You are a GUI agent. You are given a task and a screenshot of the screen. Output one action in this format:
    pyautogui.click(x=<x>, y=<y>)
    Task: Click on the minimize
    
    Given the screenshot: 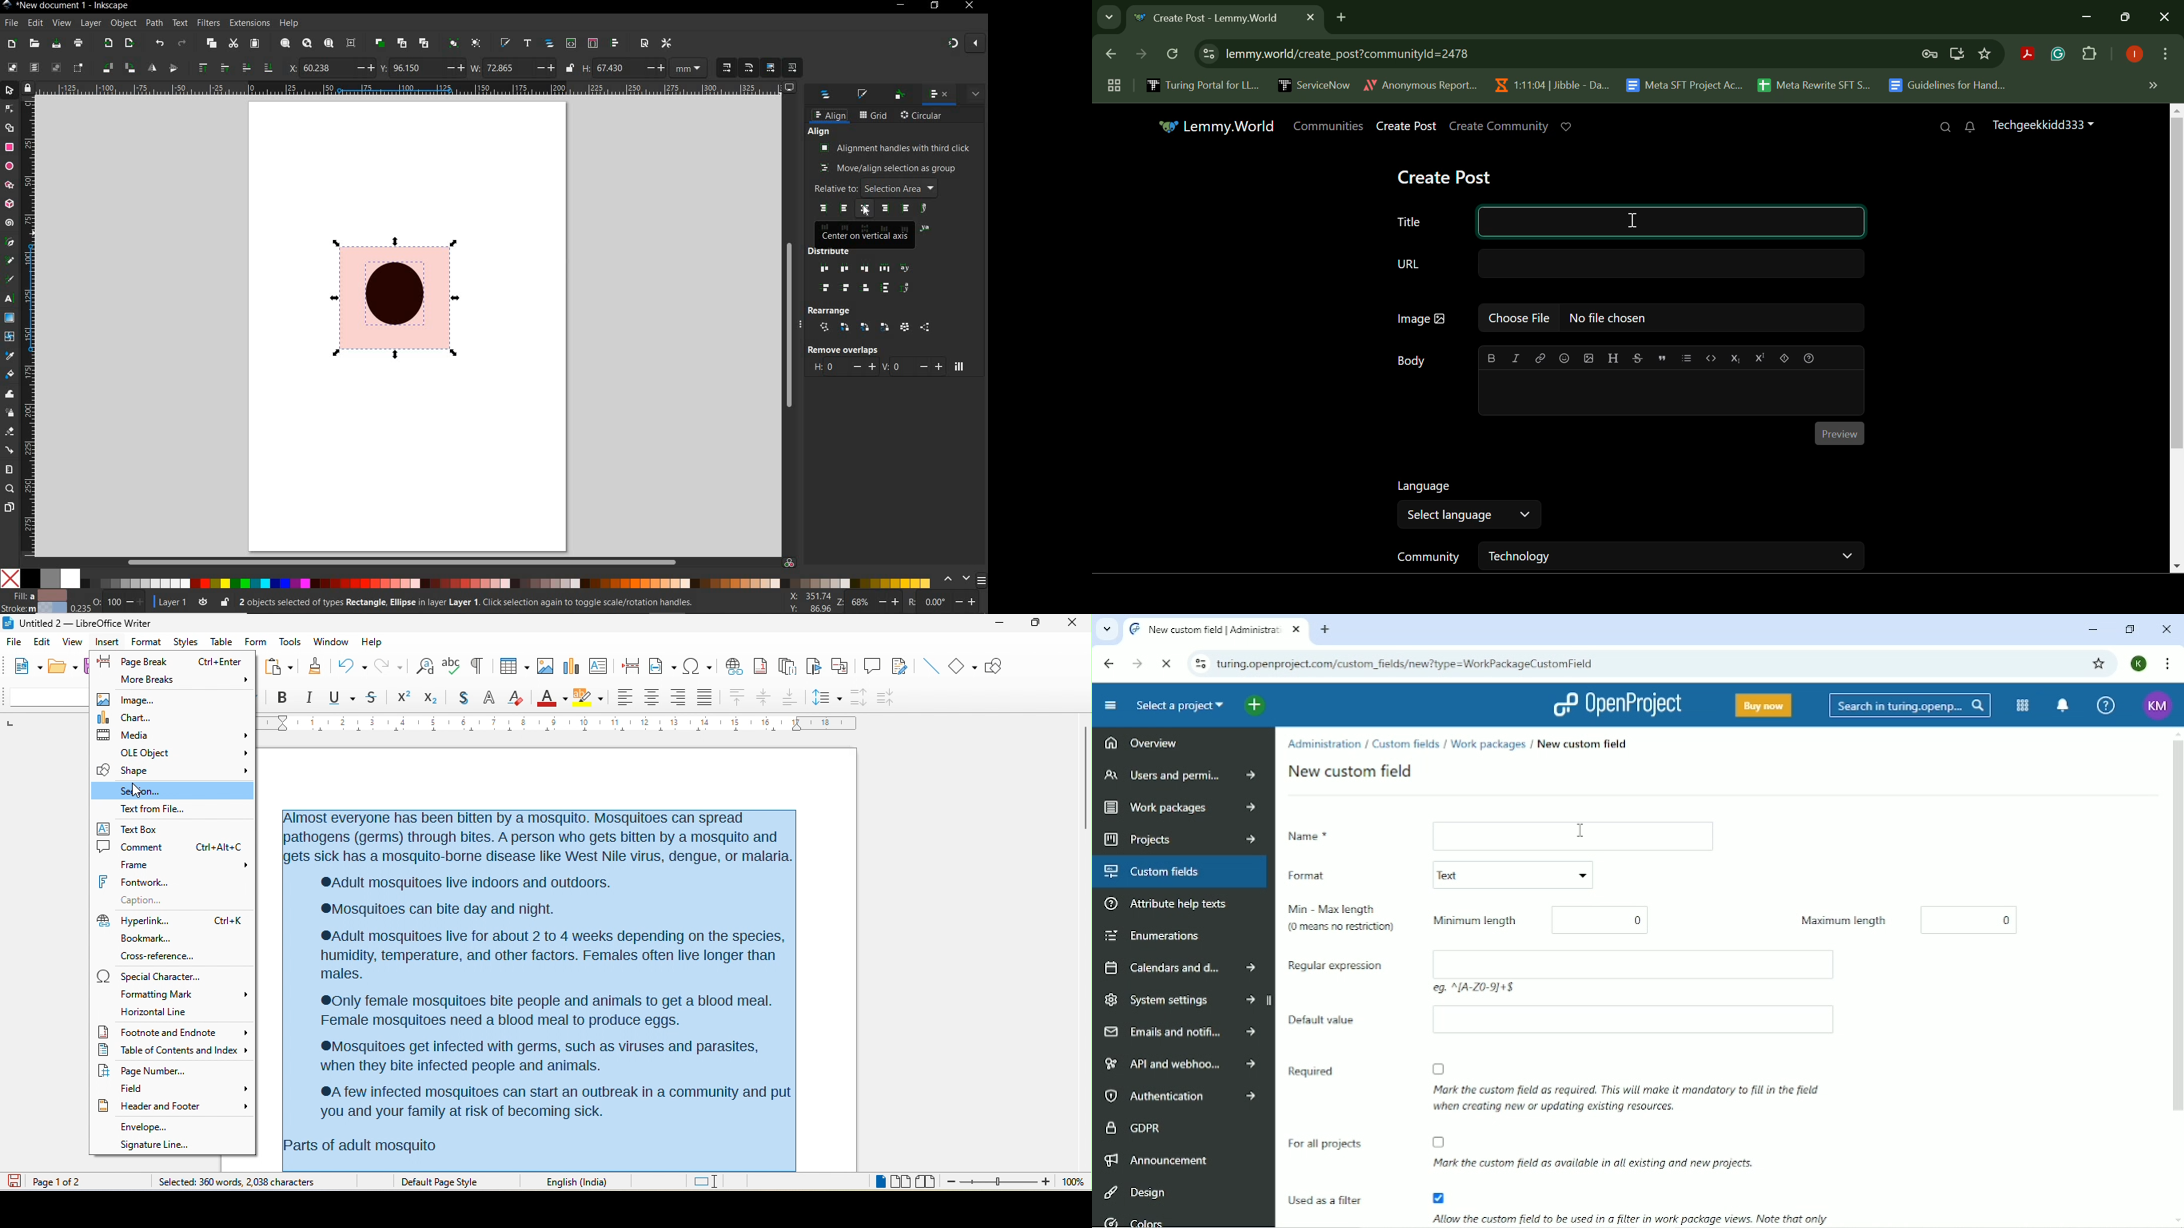 What is the action you would take?
    pyautogui.click(x=996, y=624)
    